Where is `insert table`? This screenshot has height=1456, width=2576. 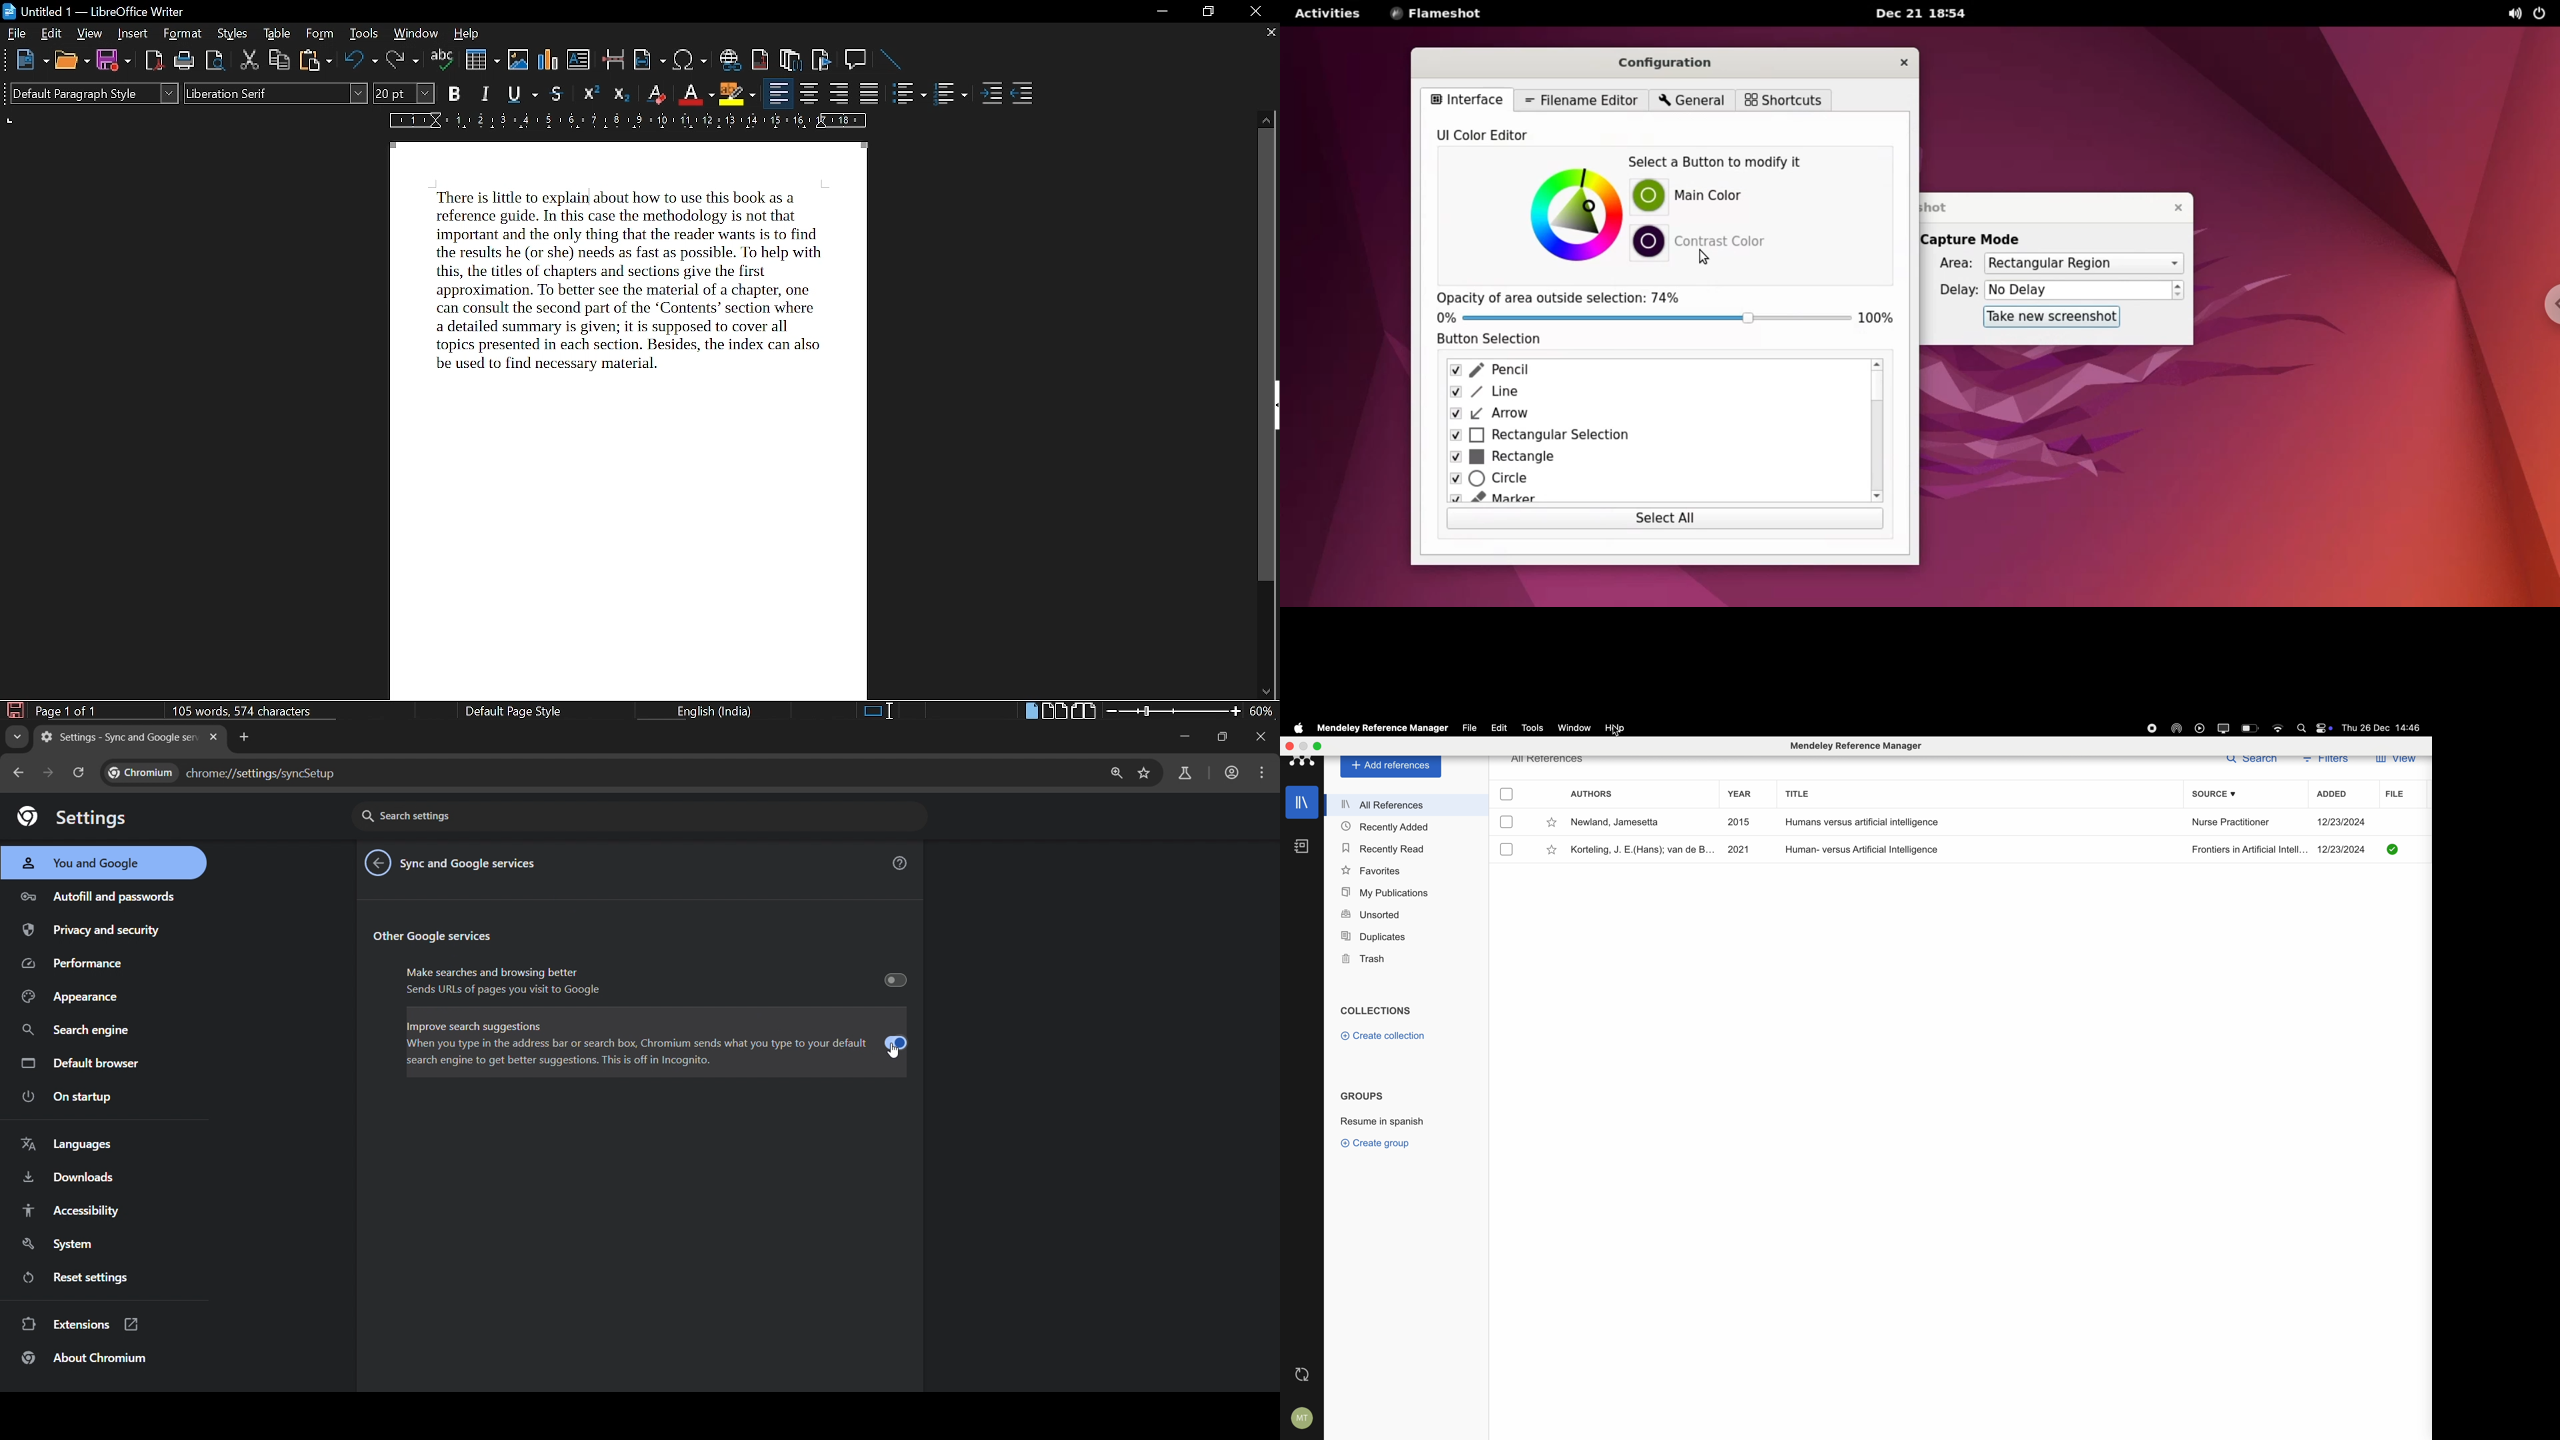
insert table is located at coordinates (482, 60).